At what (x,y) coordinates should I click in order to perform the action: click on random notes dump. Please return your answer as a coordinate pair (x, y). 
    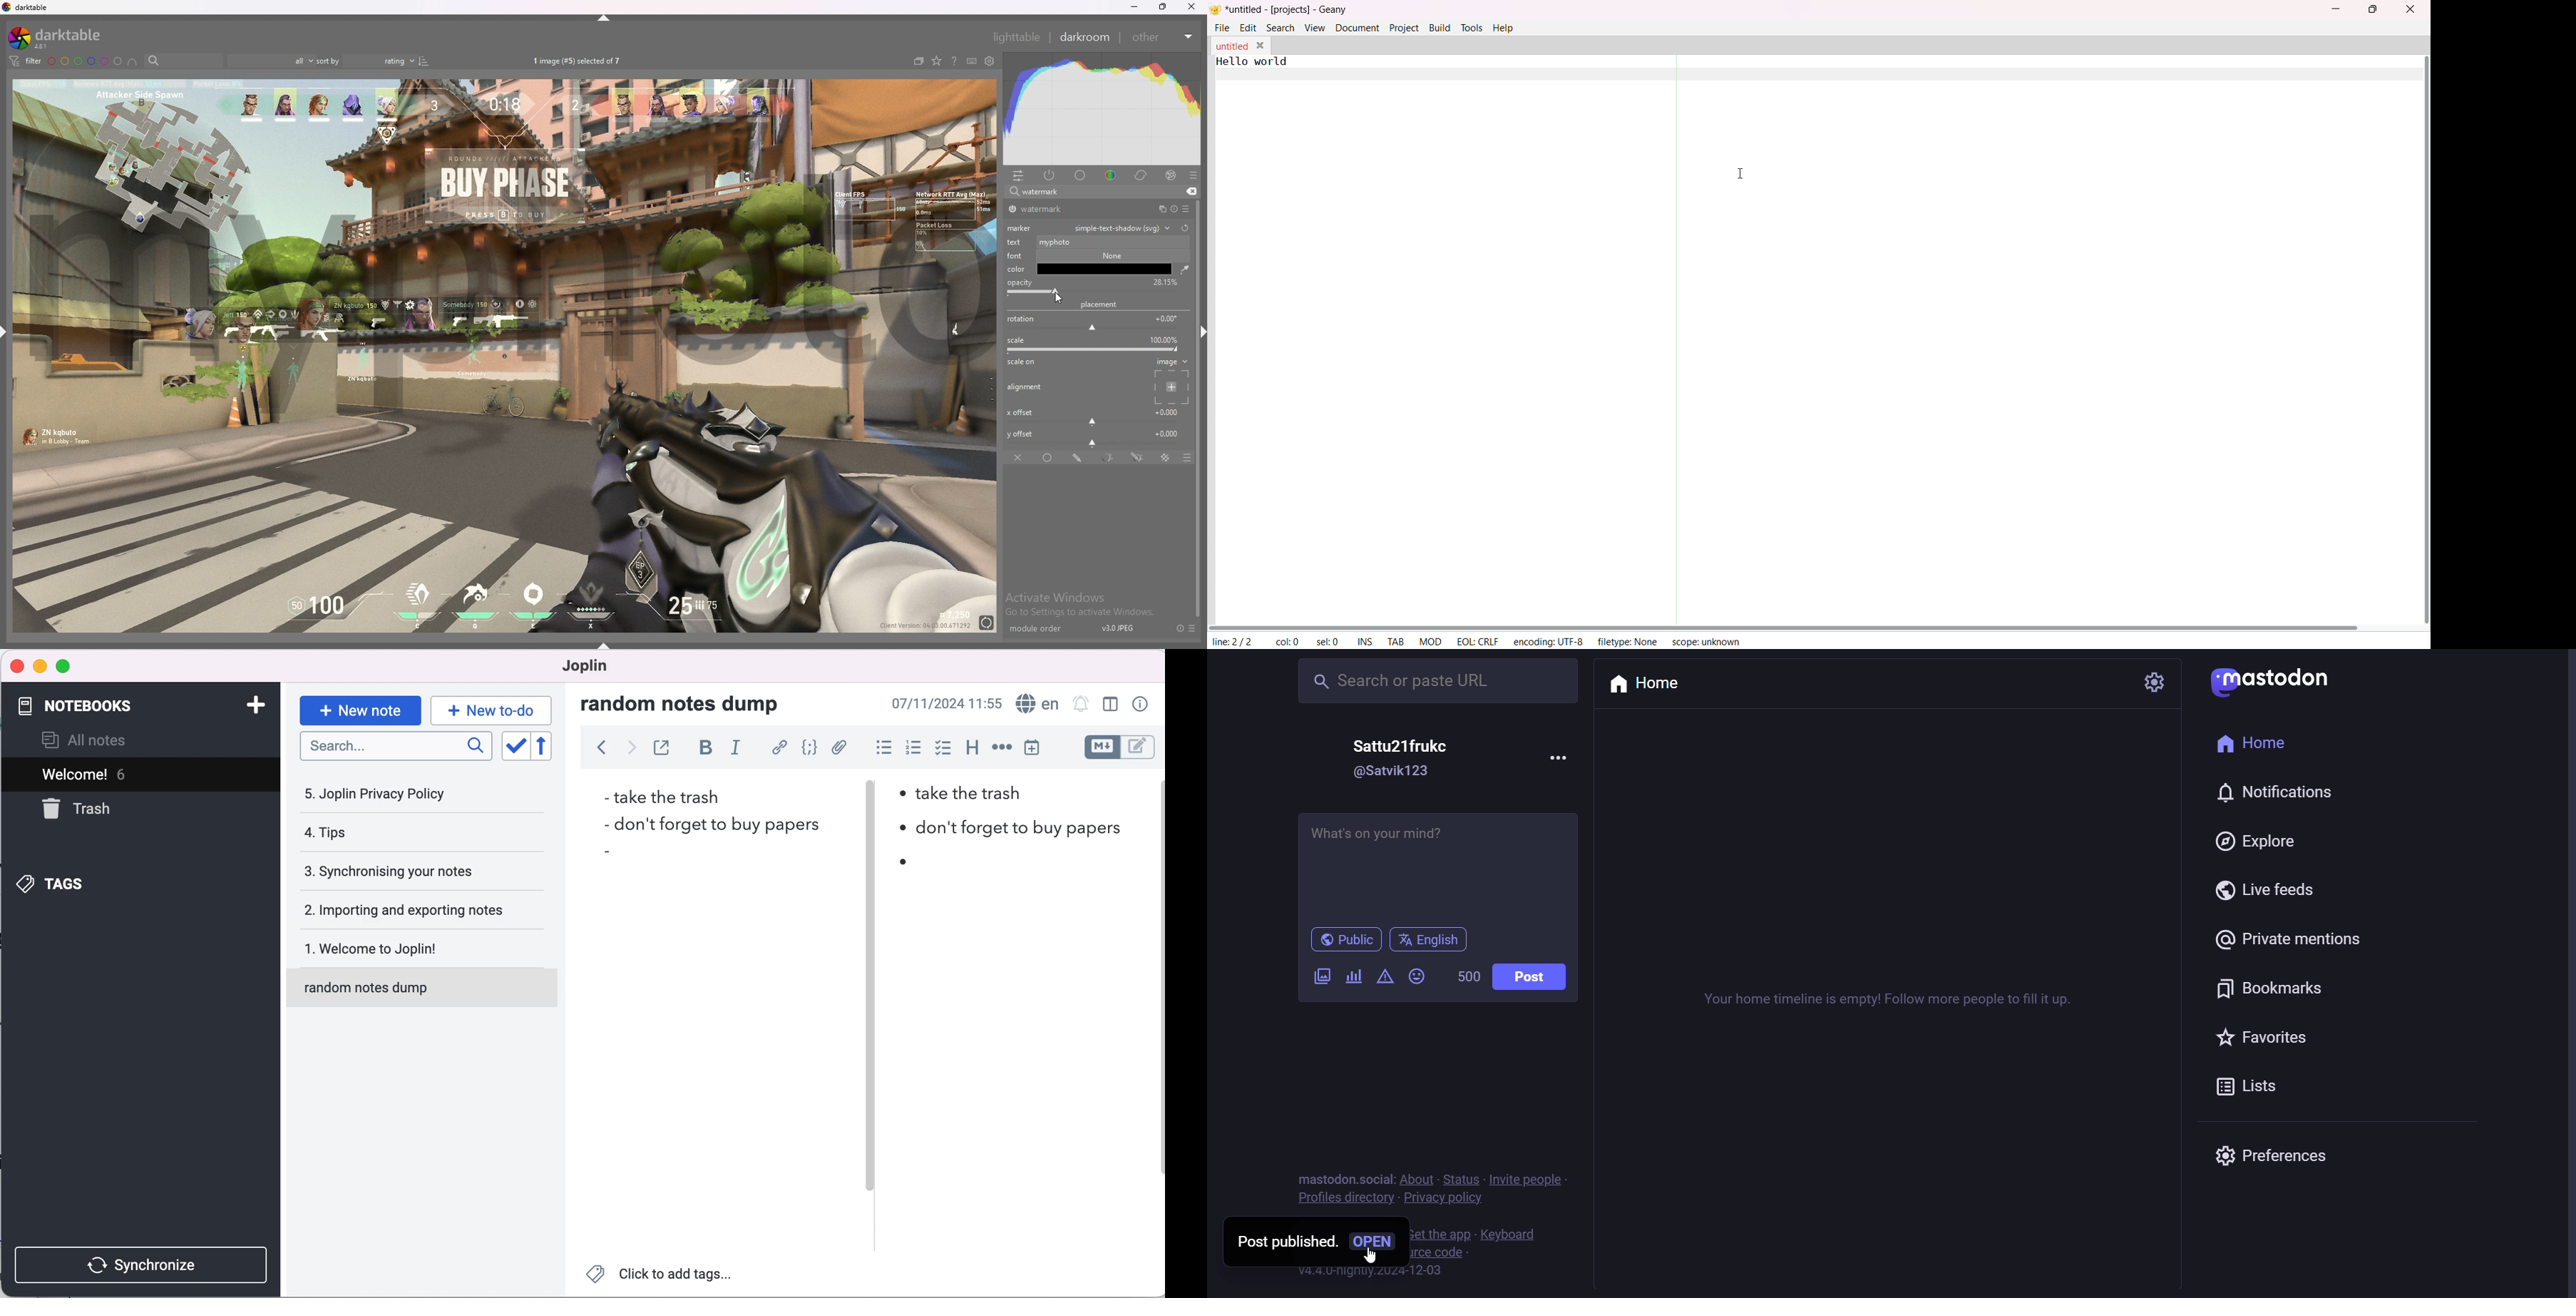
    Looking at the image, I should click on (427, 992).